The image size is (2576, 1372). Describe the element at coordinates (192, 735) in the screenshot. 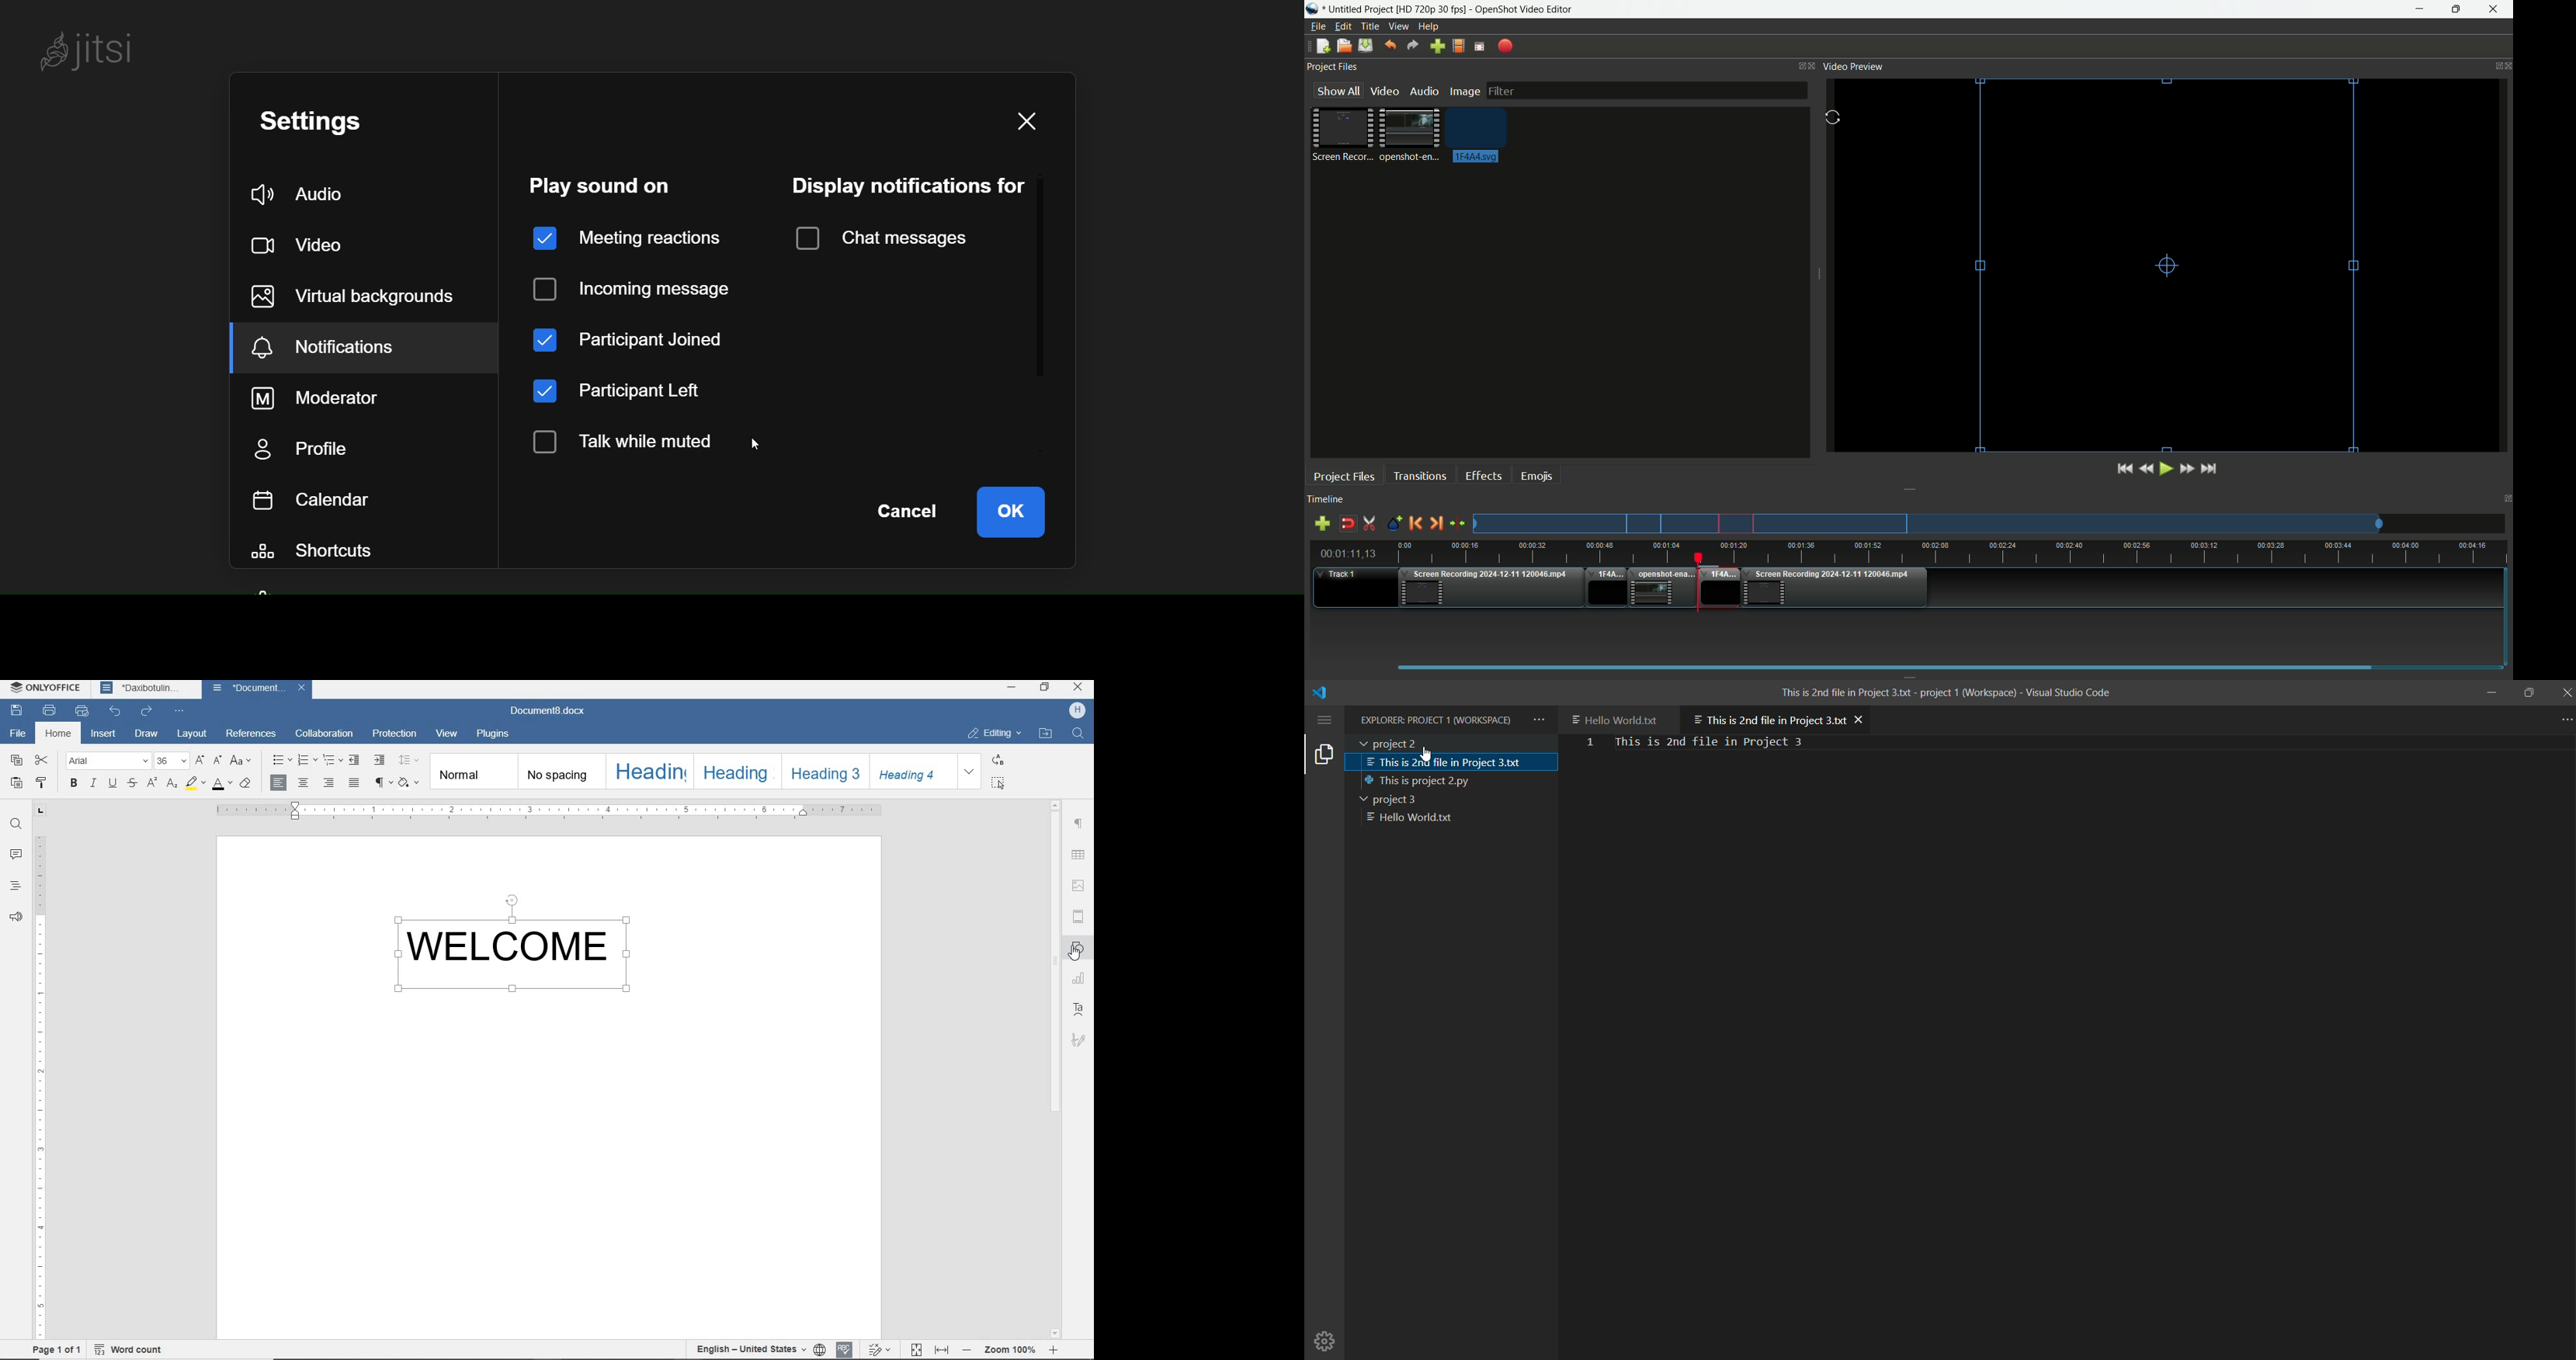

I see `LAYOUT` at that location.